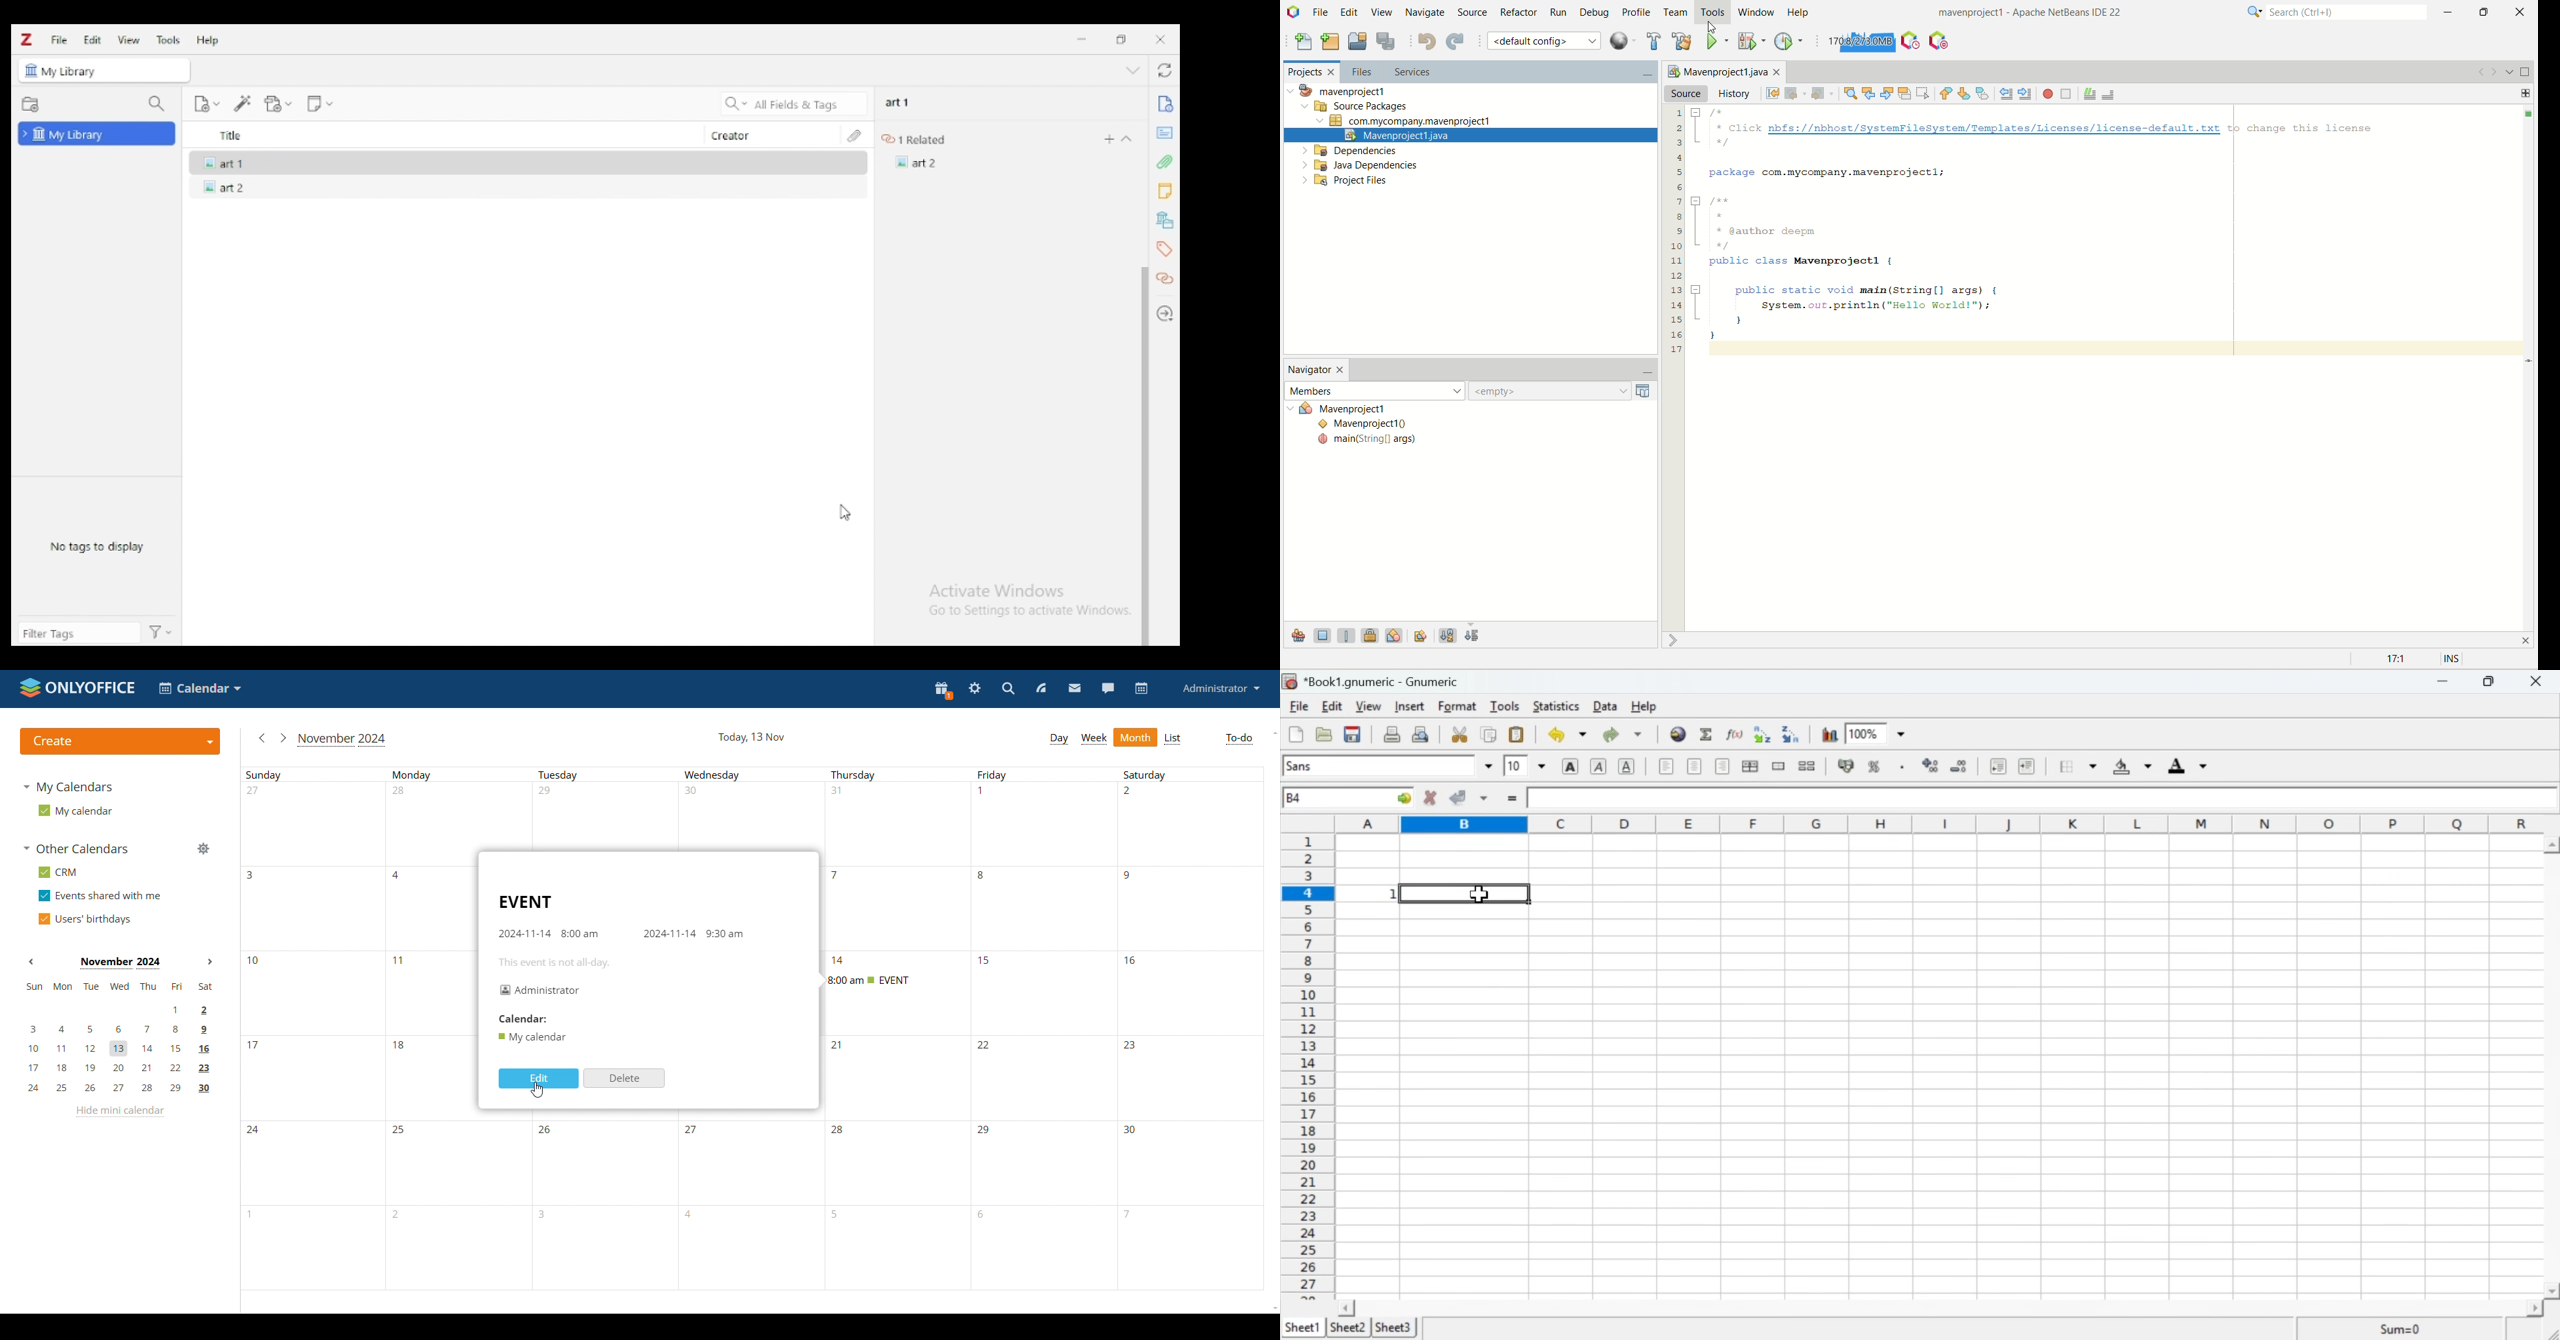 This screenshot has height=1344, width=2576. What do you see at coordinates (580, 933) in the screenshot?
I see `start time` at bounding box center [580, 933].